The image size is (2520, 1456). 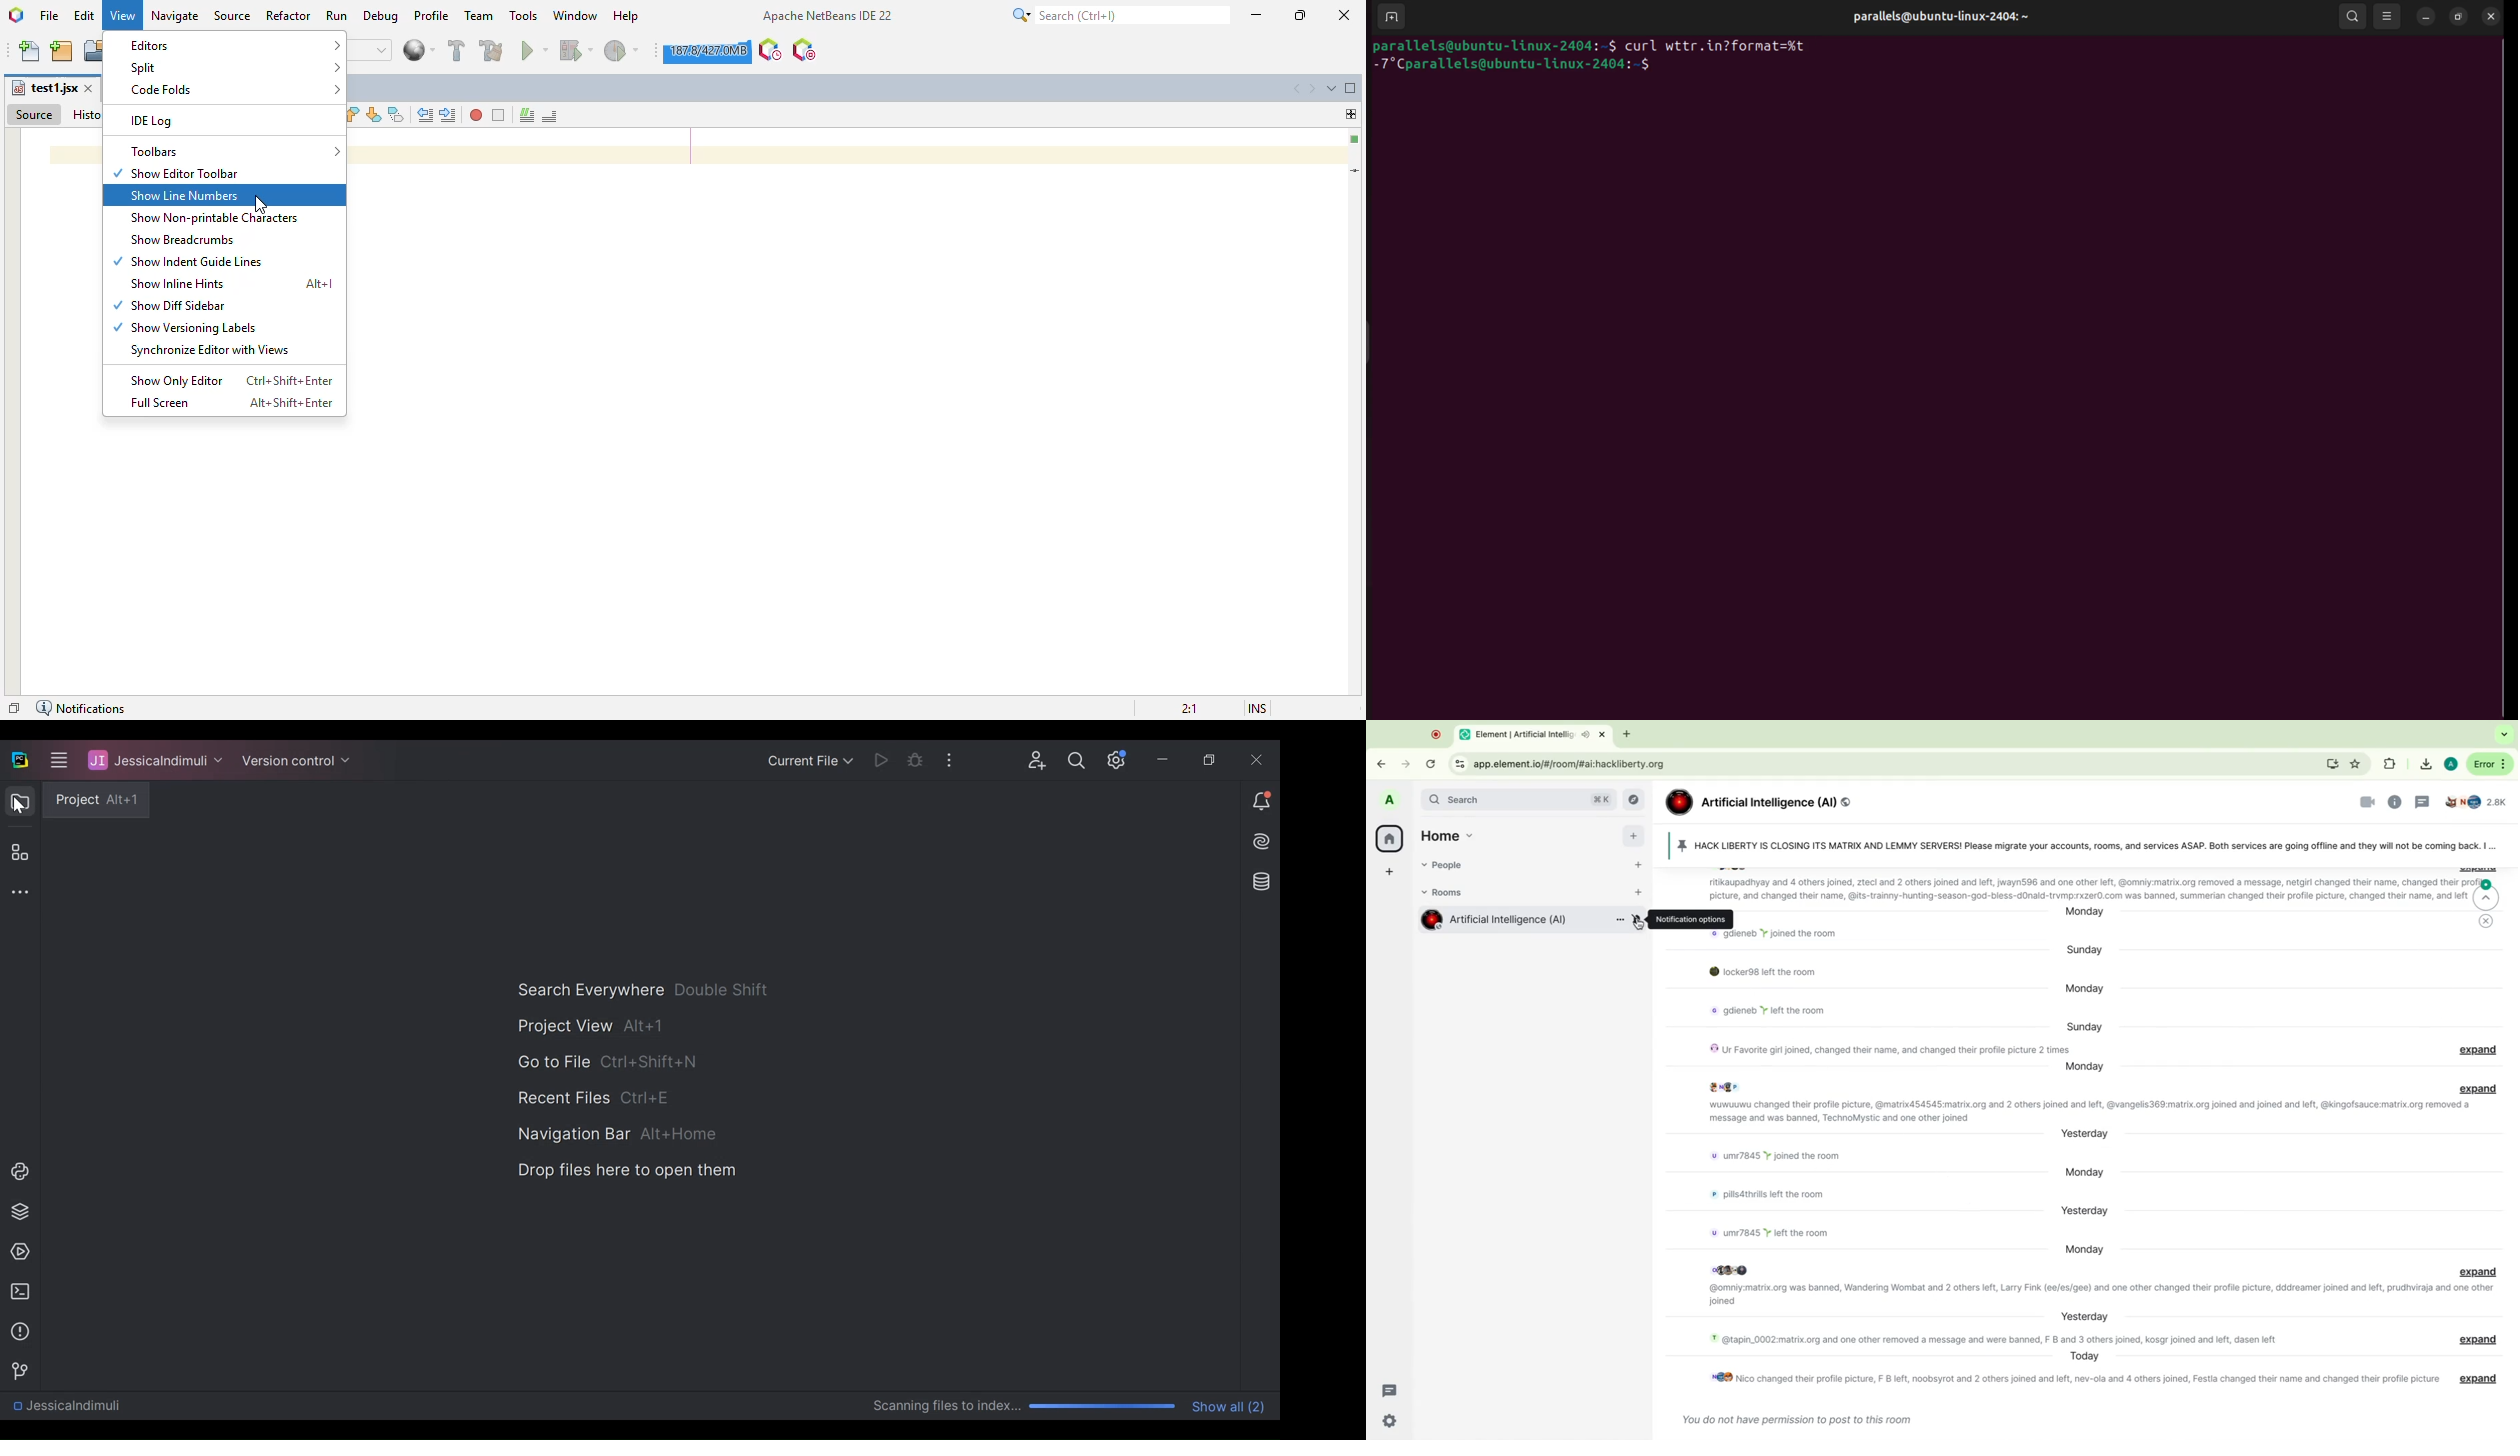 I want to click on profile pictures, so click(x=1729, y=1085).